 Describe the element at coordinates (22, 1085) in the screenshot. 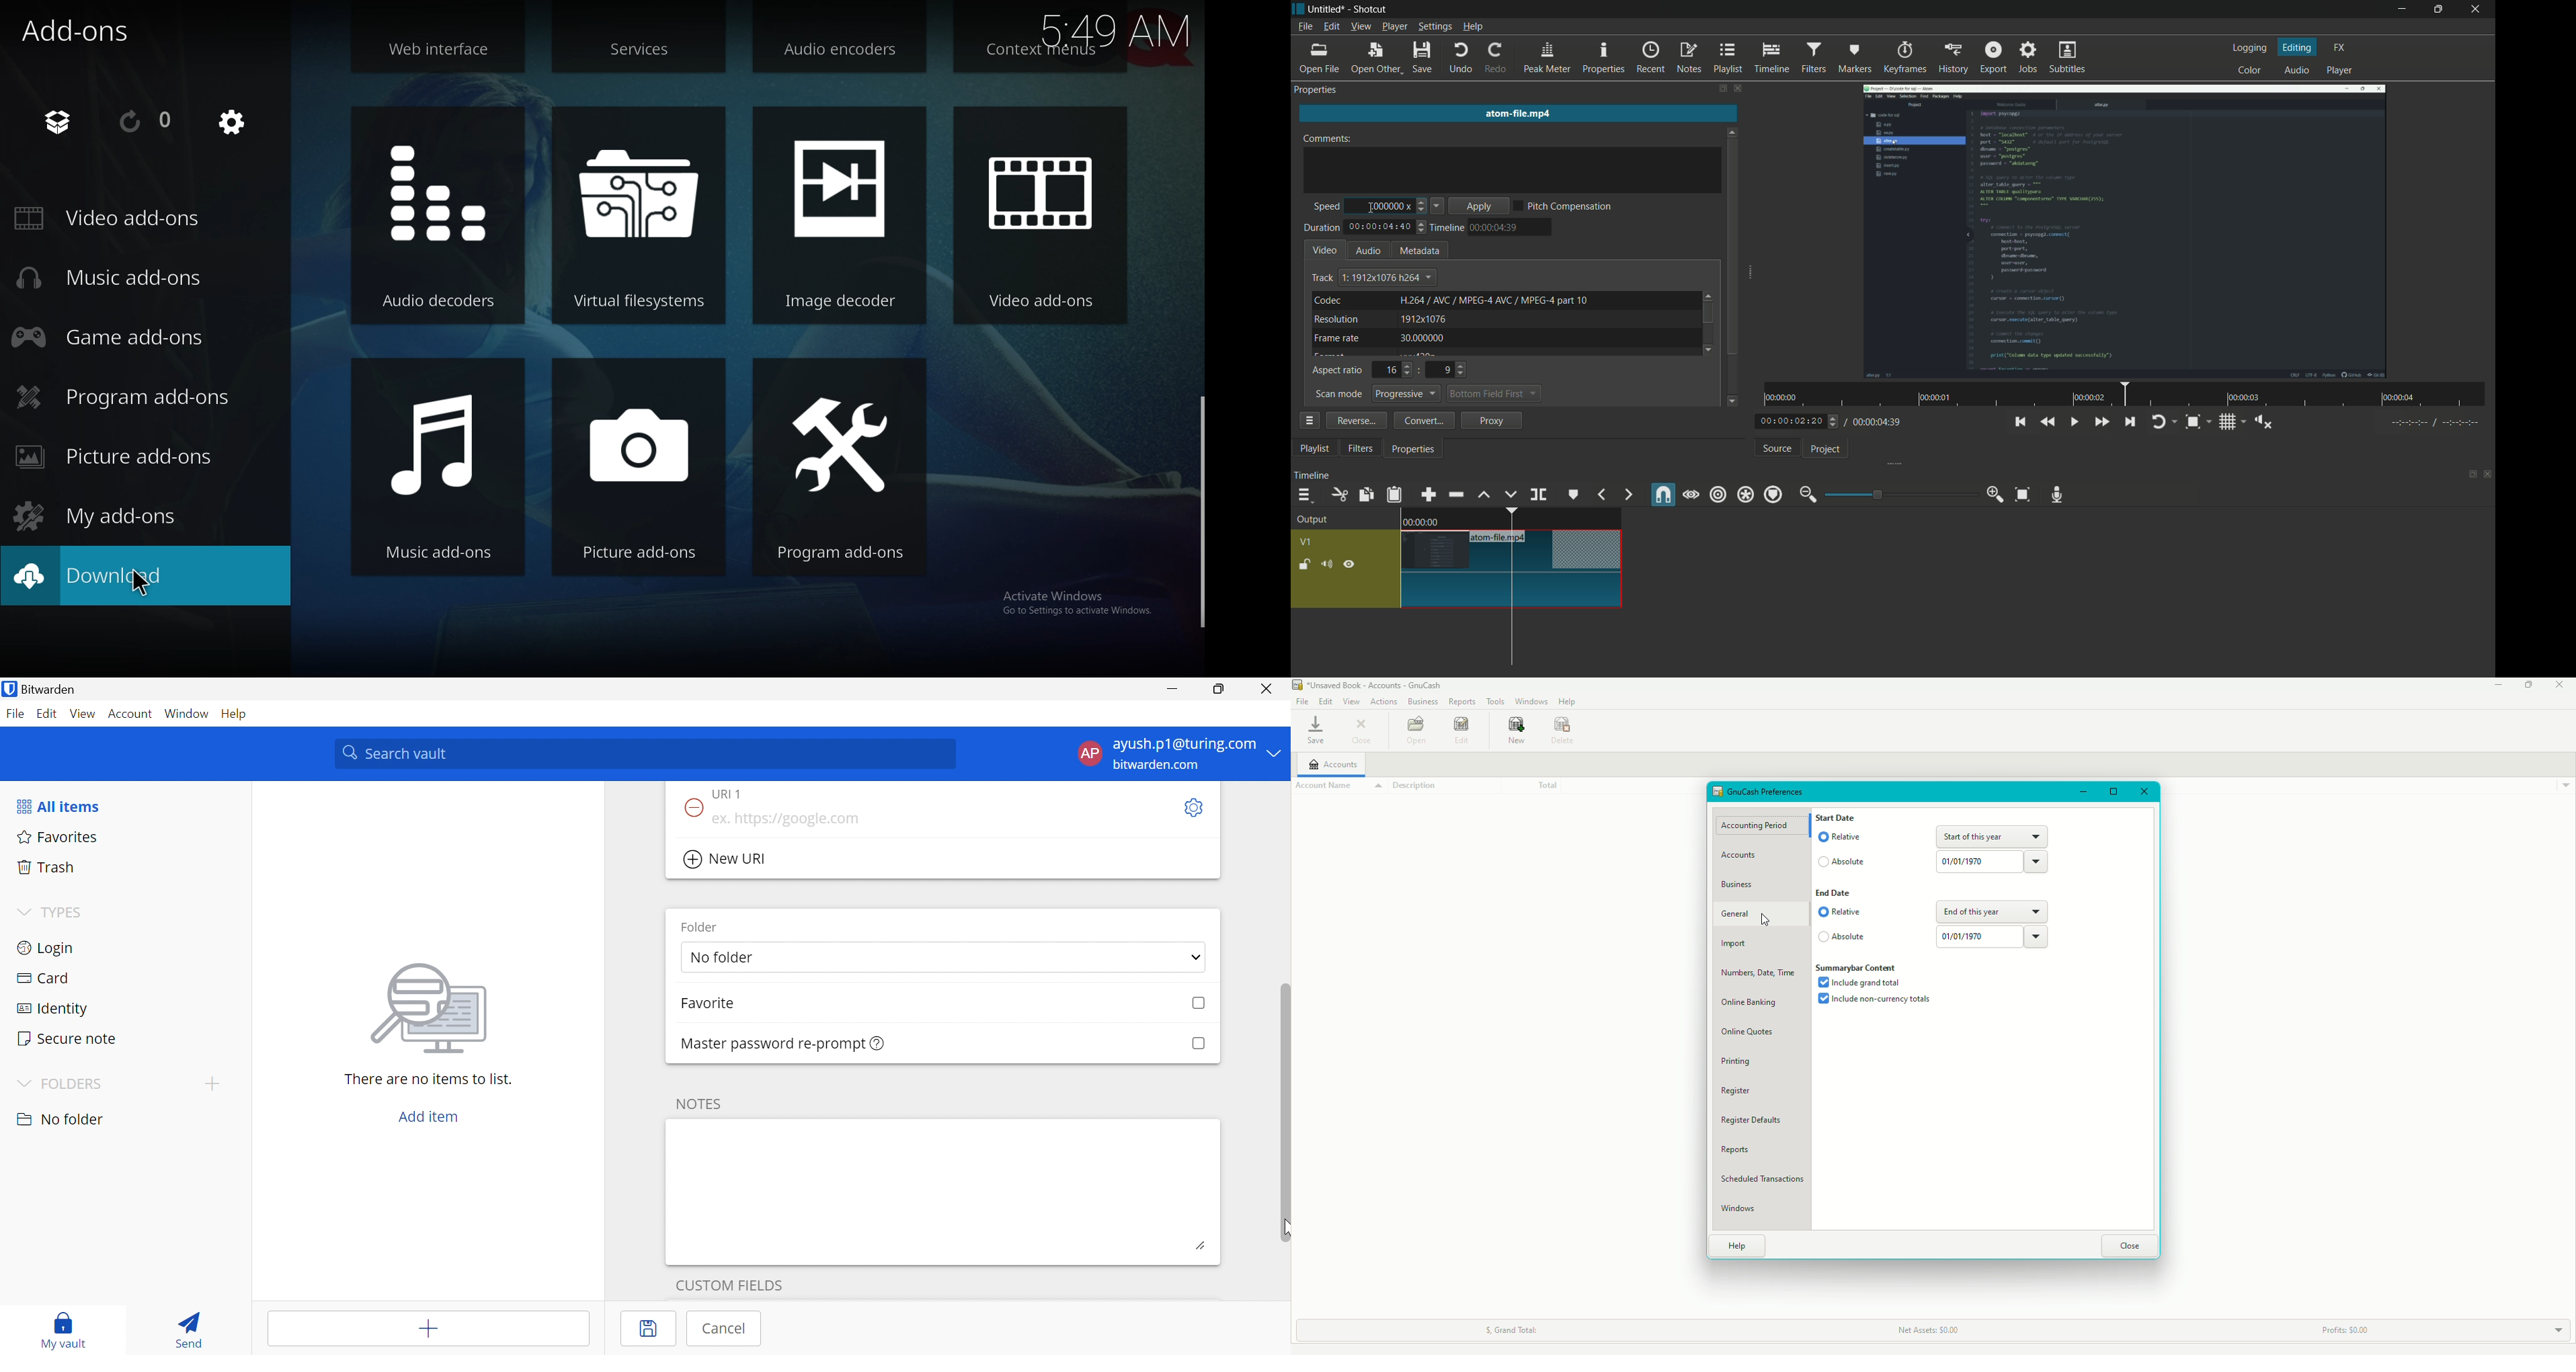

I see `Drop Down` at that location.